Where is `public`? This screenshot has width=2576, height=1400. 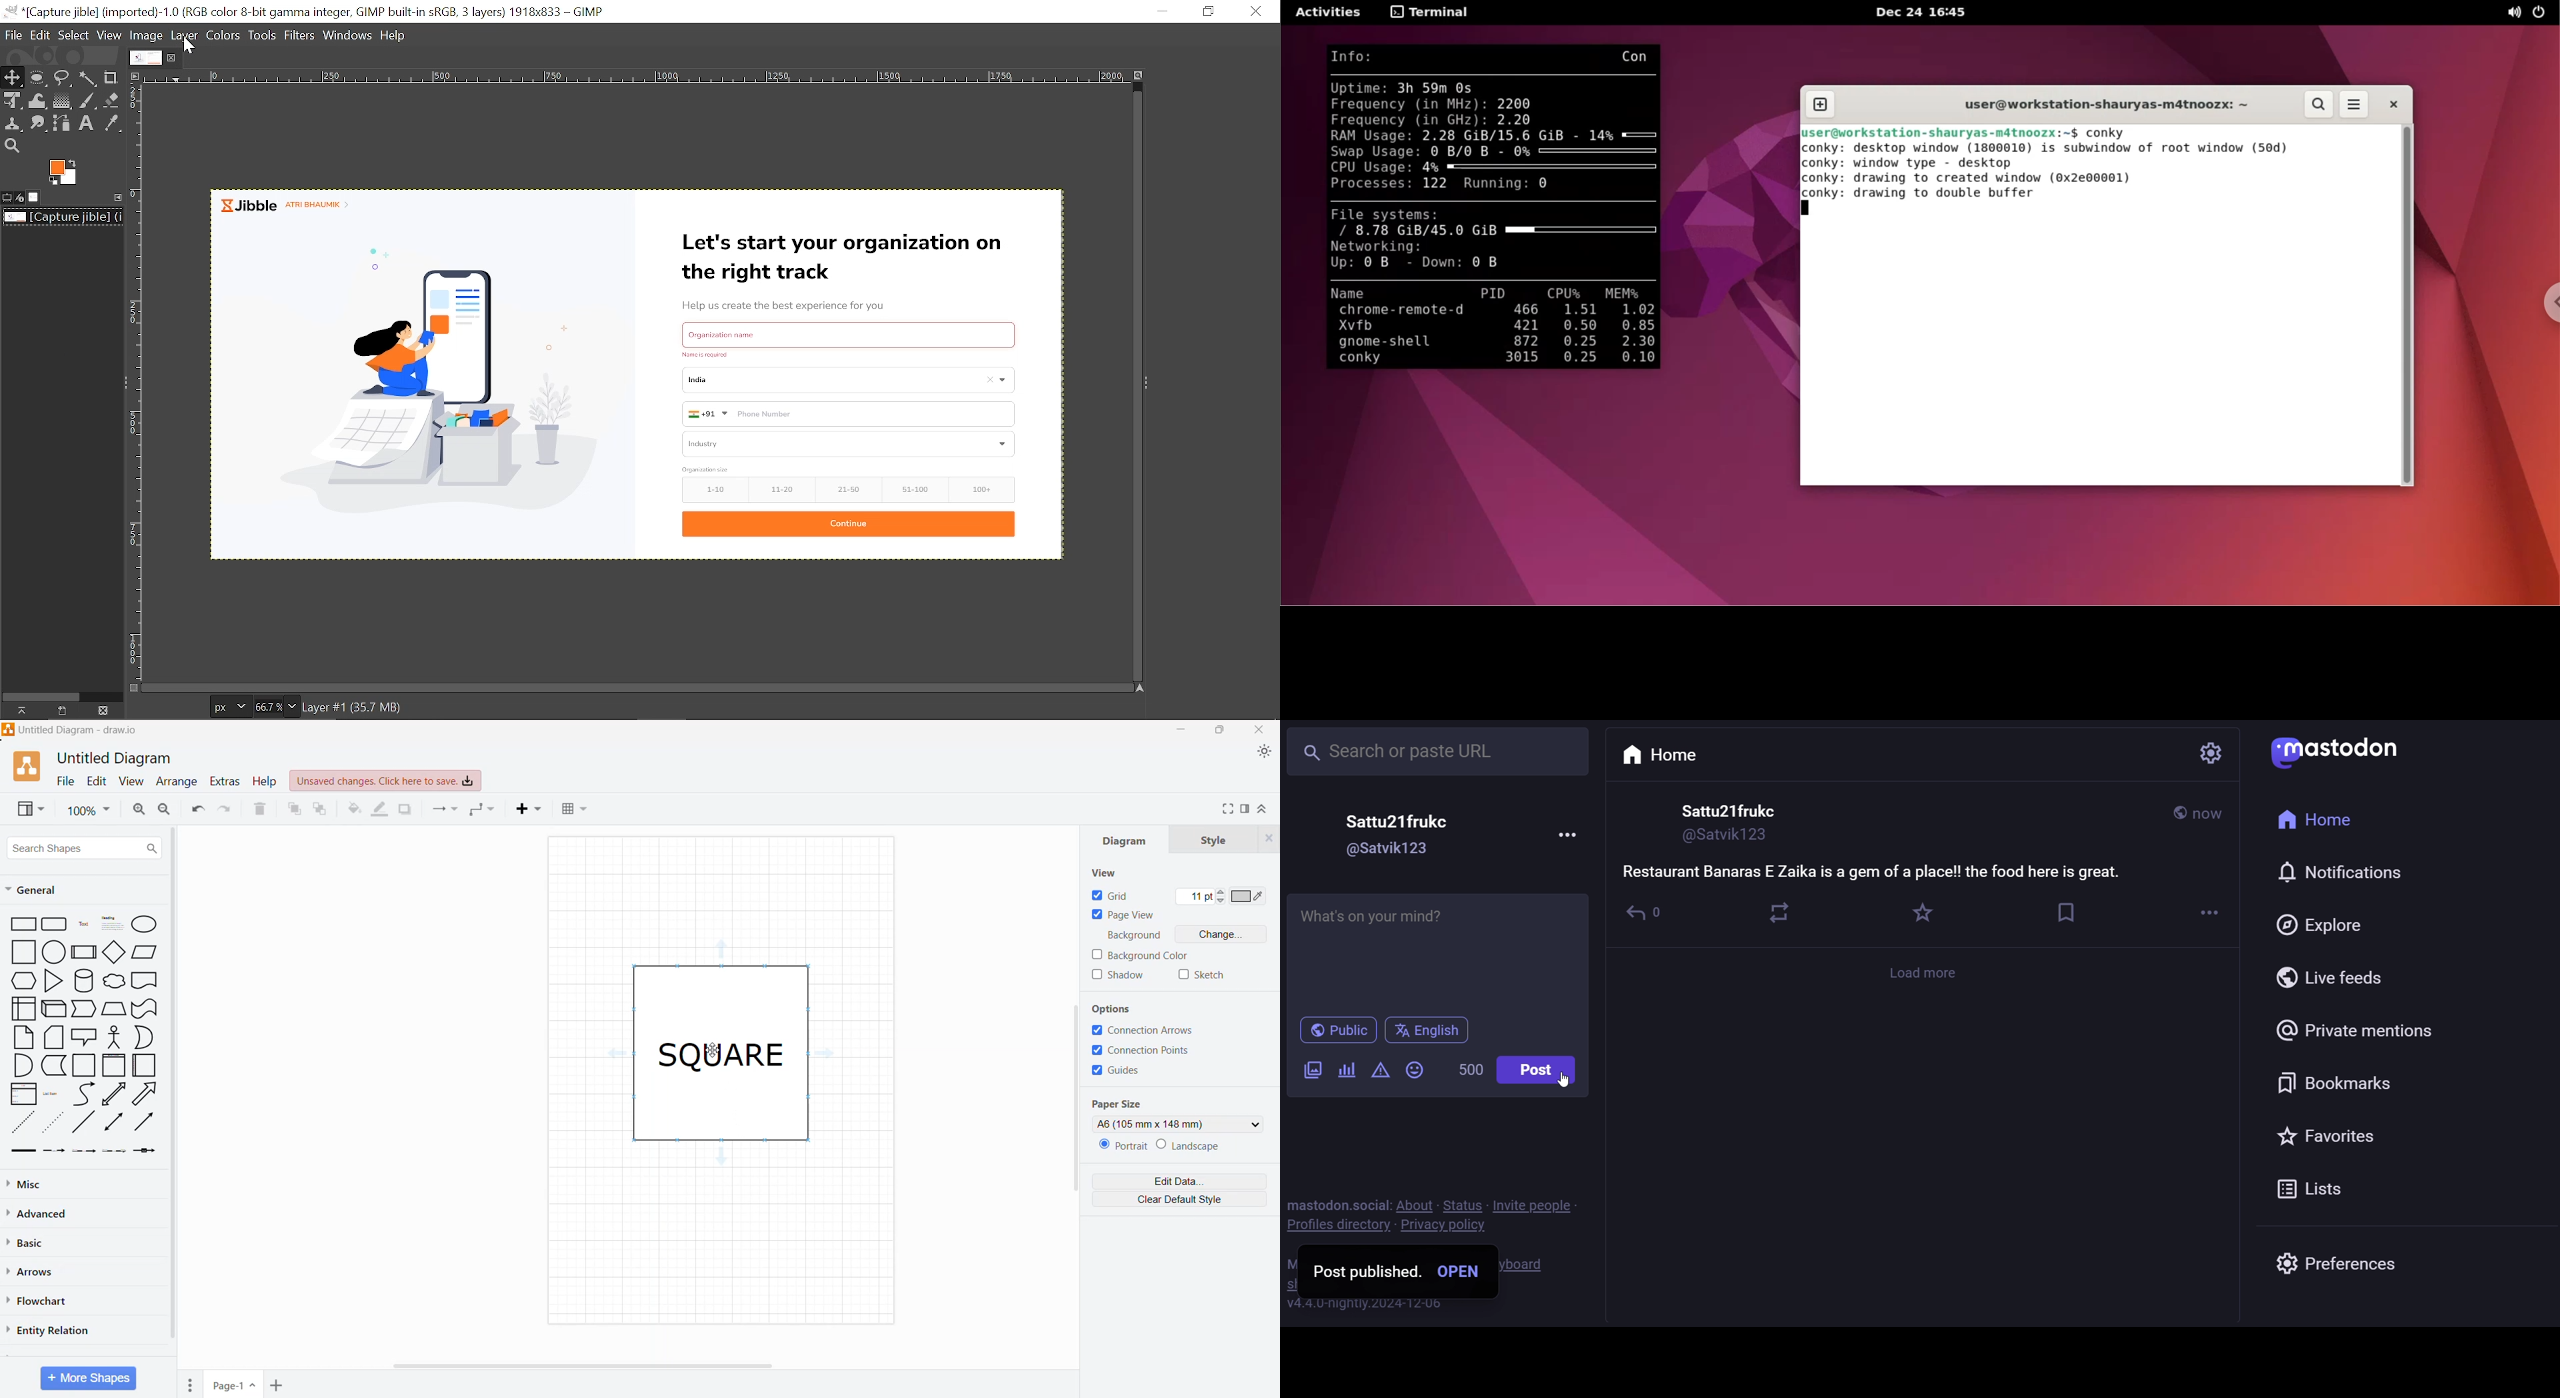
public is located at coordinates (2178, 812).